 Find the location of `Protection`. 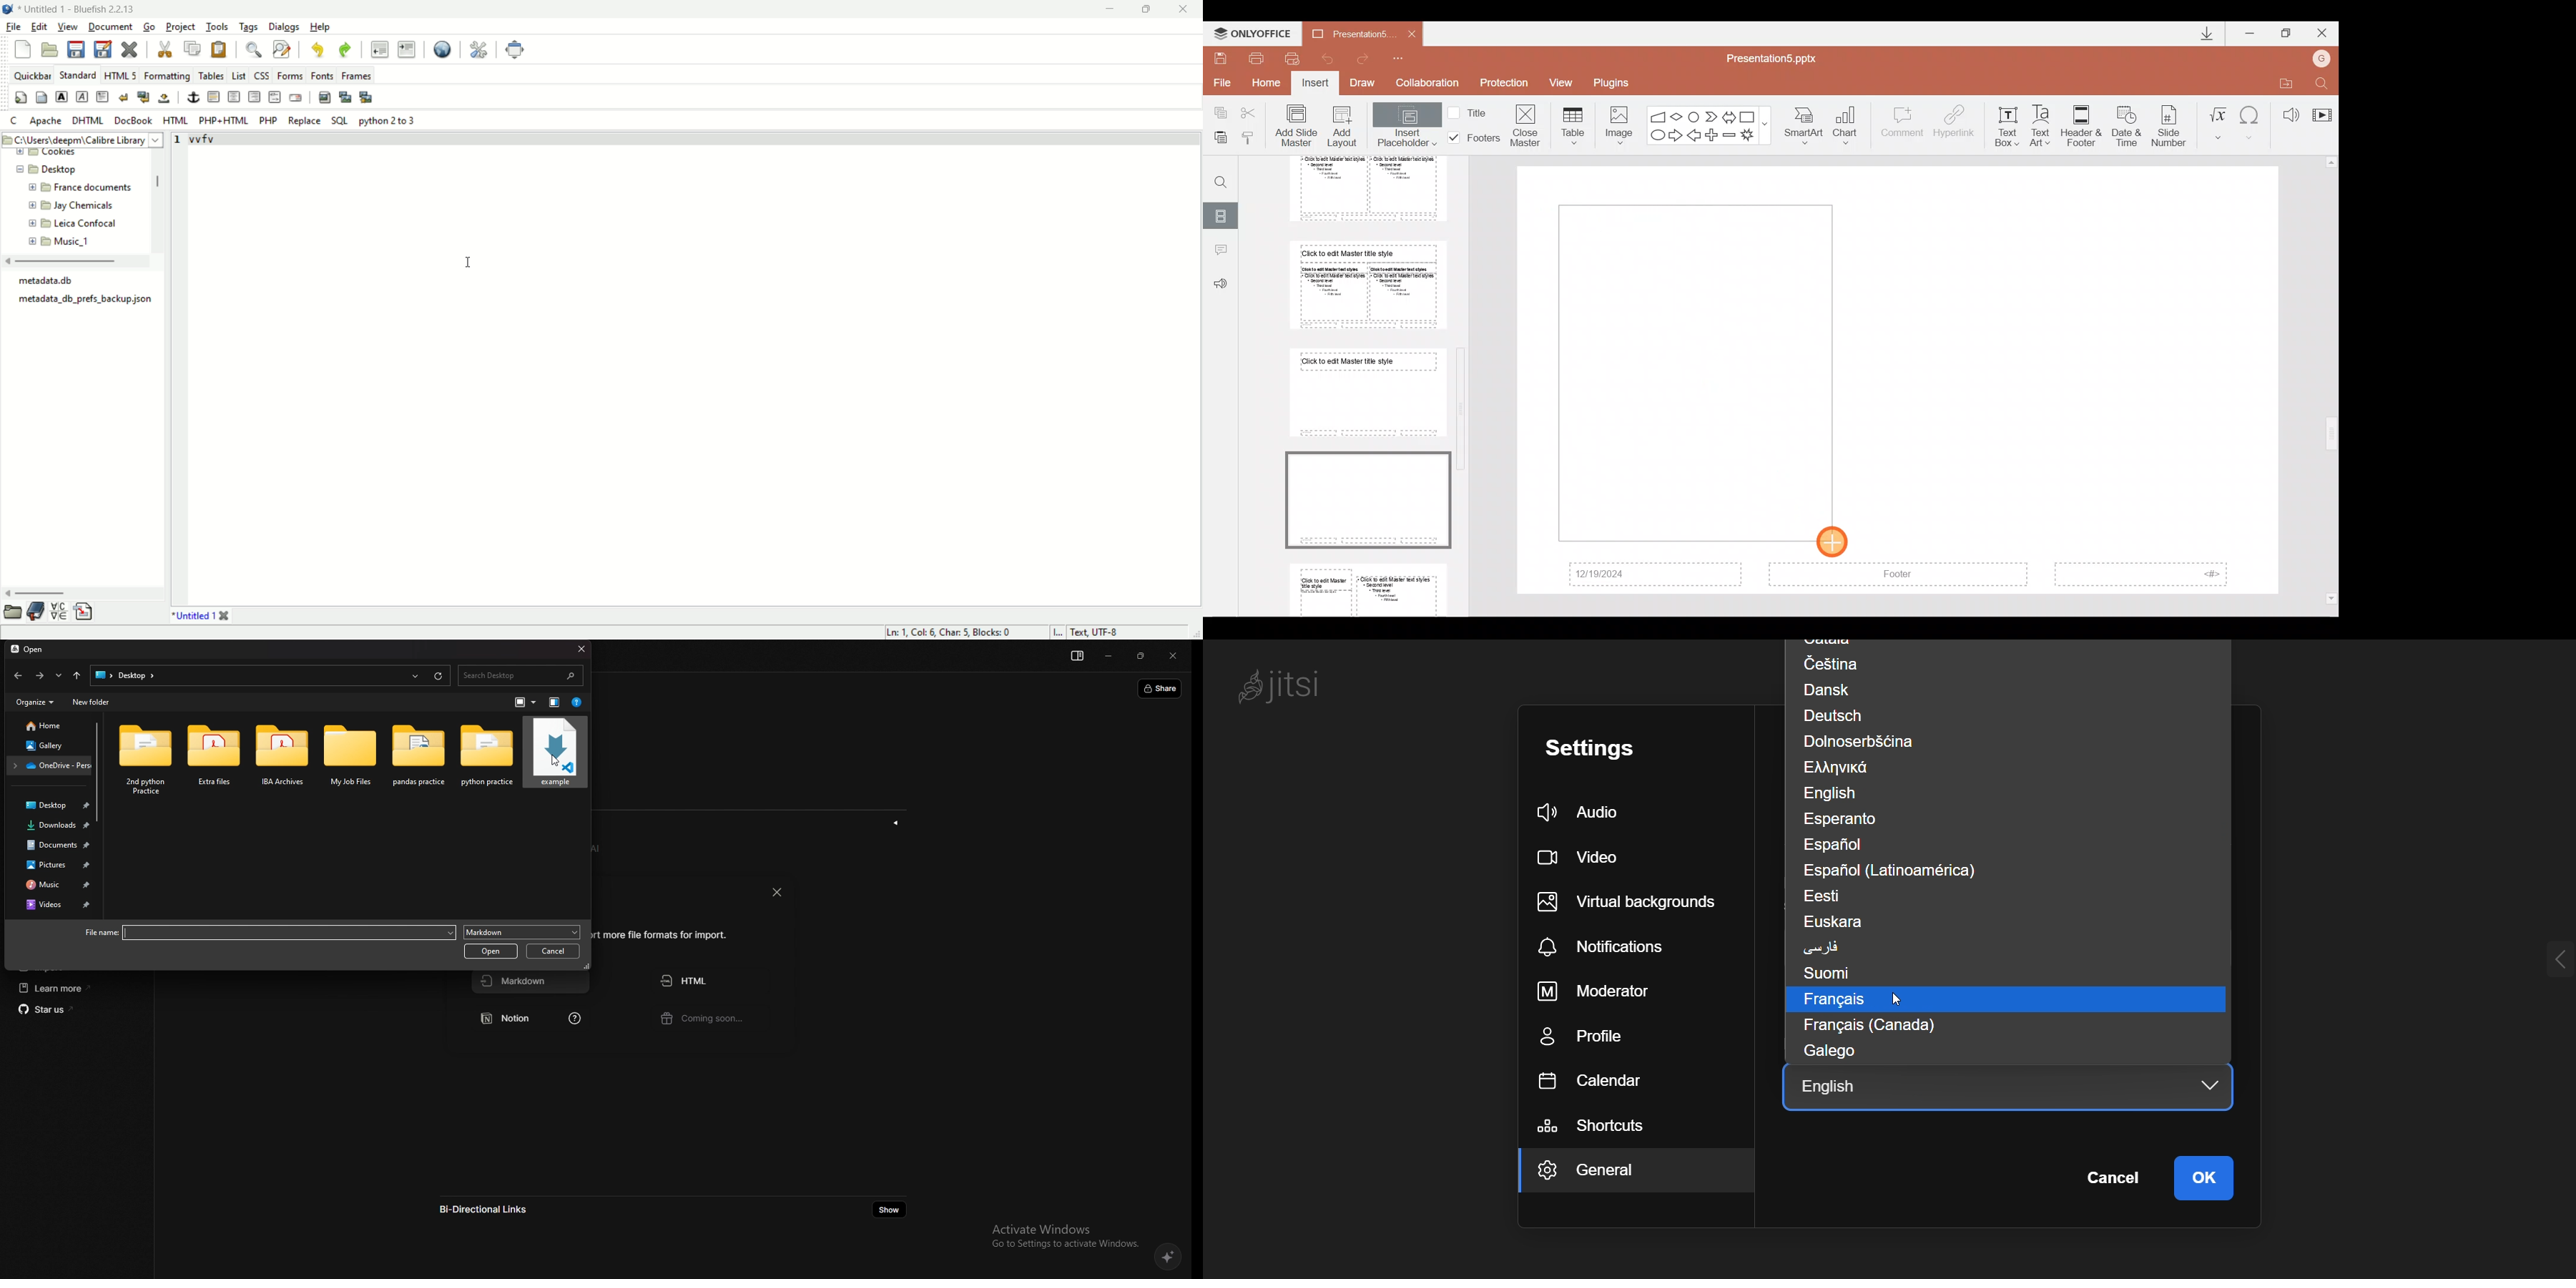

Protection is located at coordinates (1504, 85).